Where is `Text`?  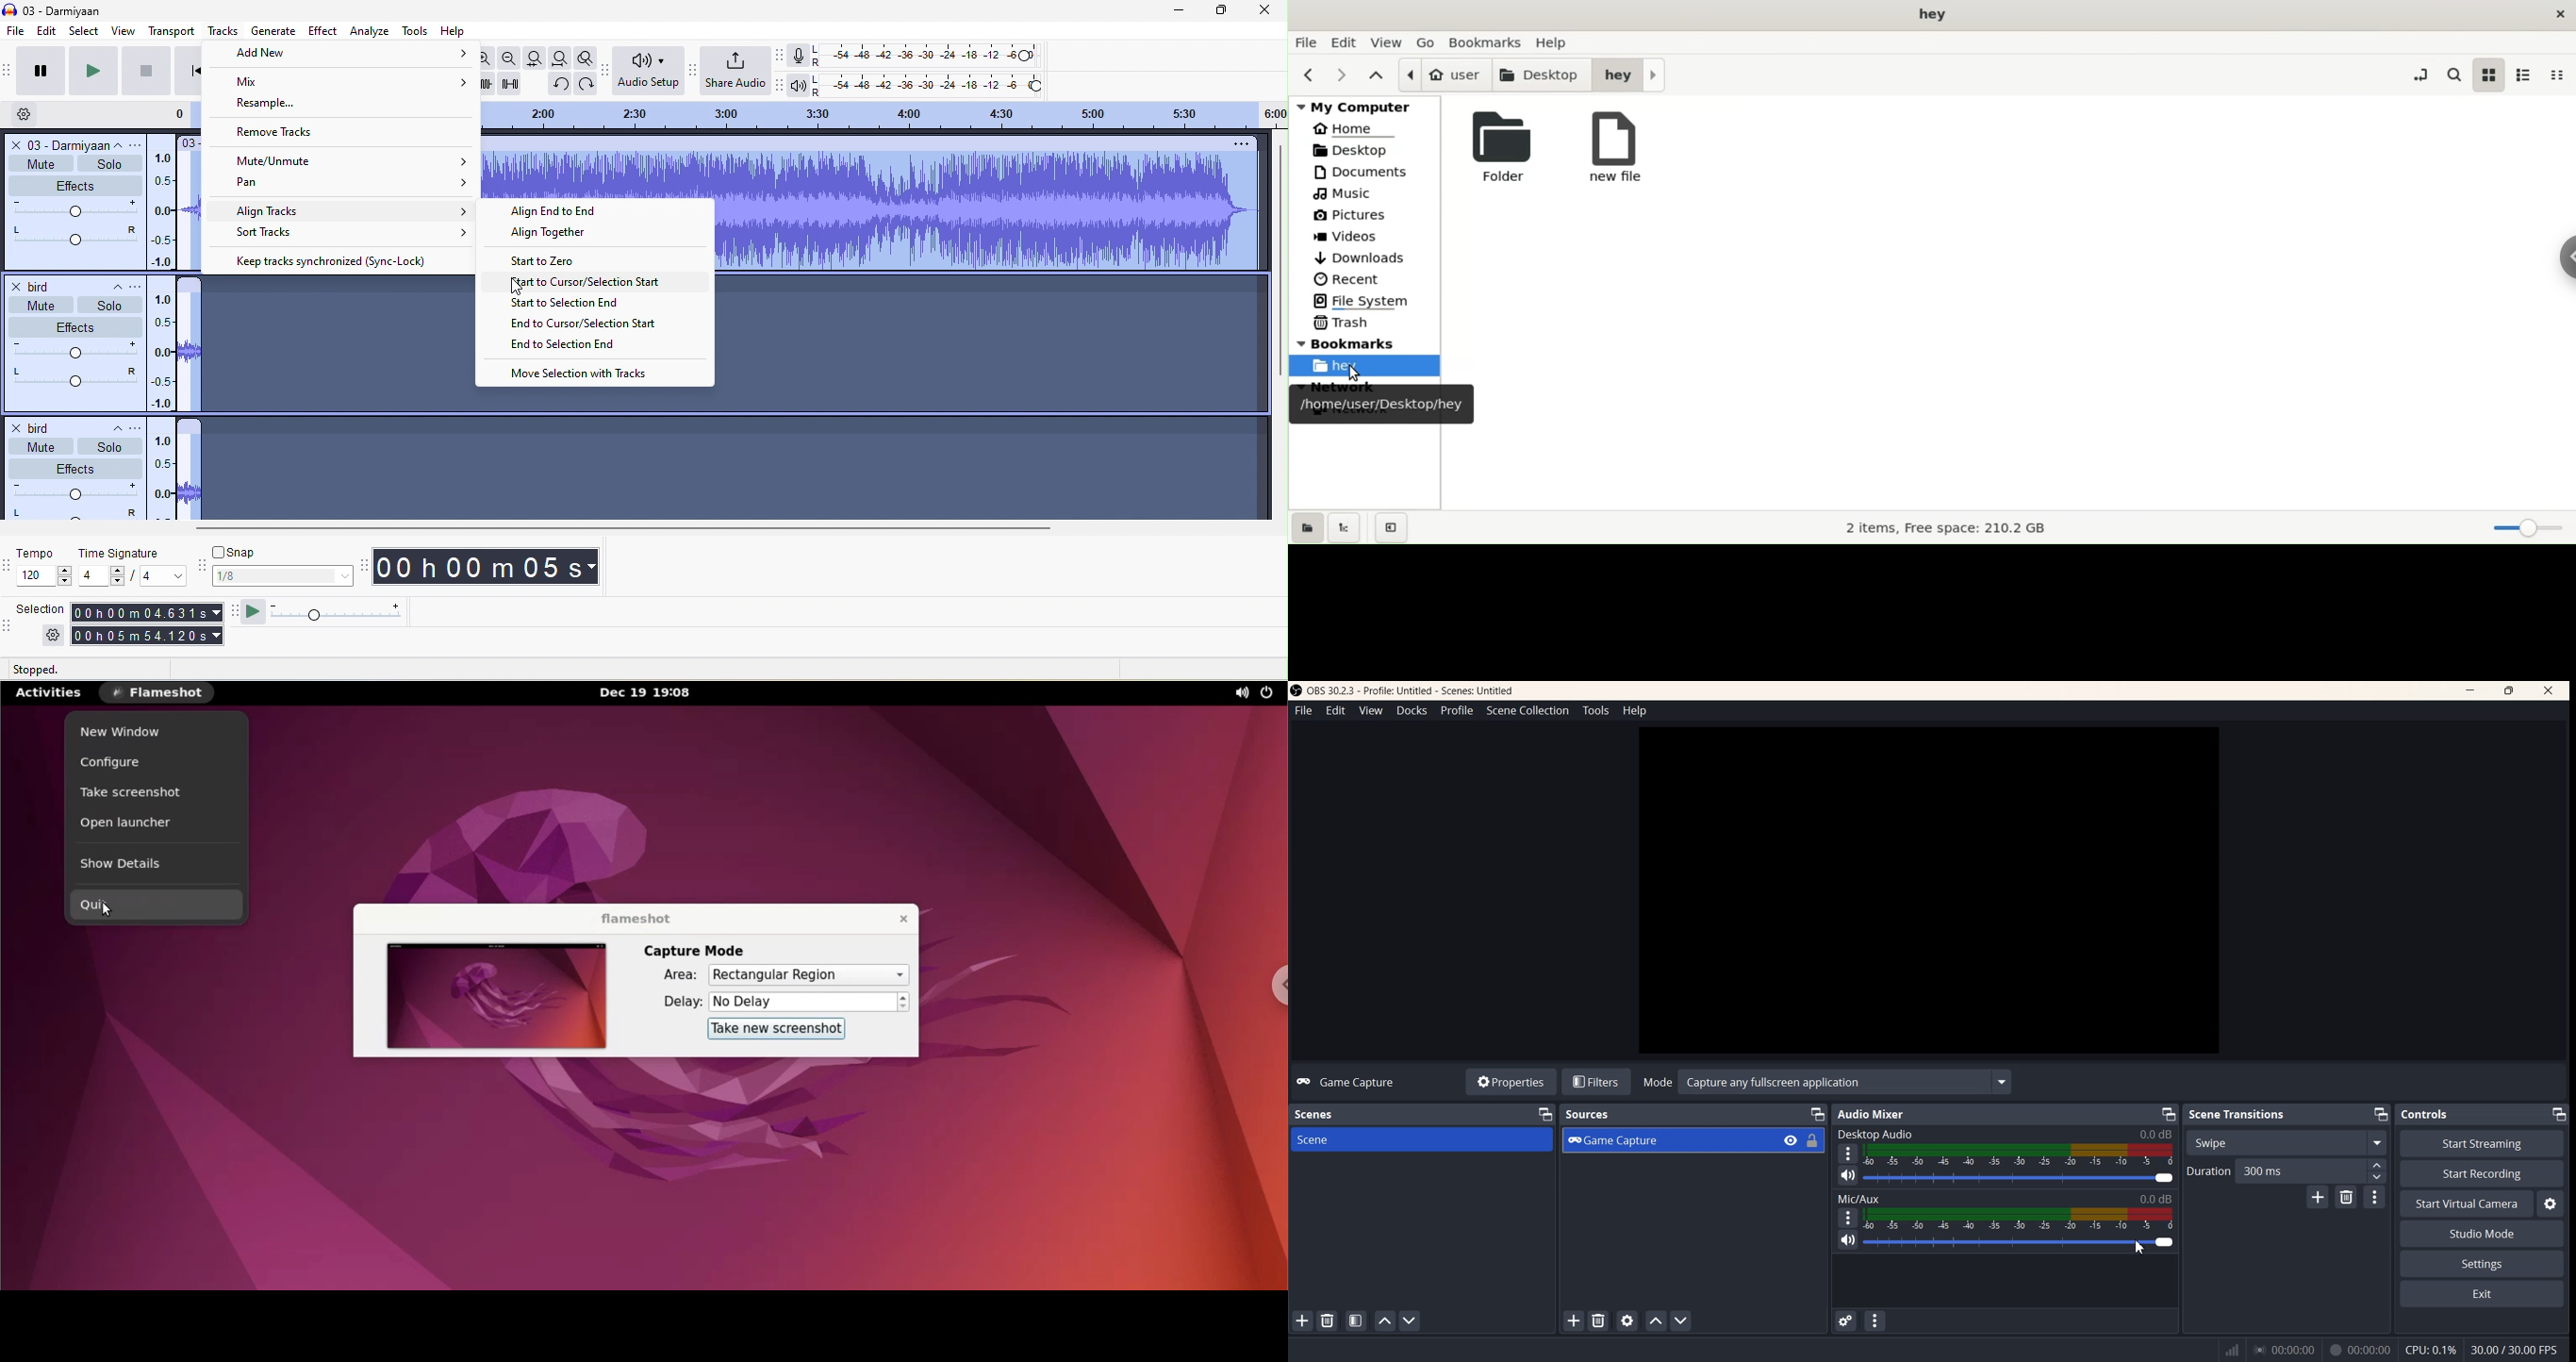
Text is located at coordinates (2389, 1349).